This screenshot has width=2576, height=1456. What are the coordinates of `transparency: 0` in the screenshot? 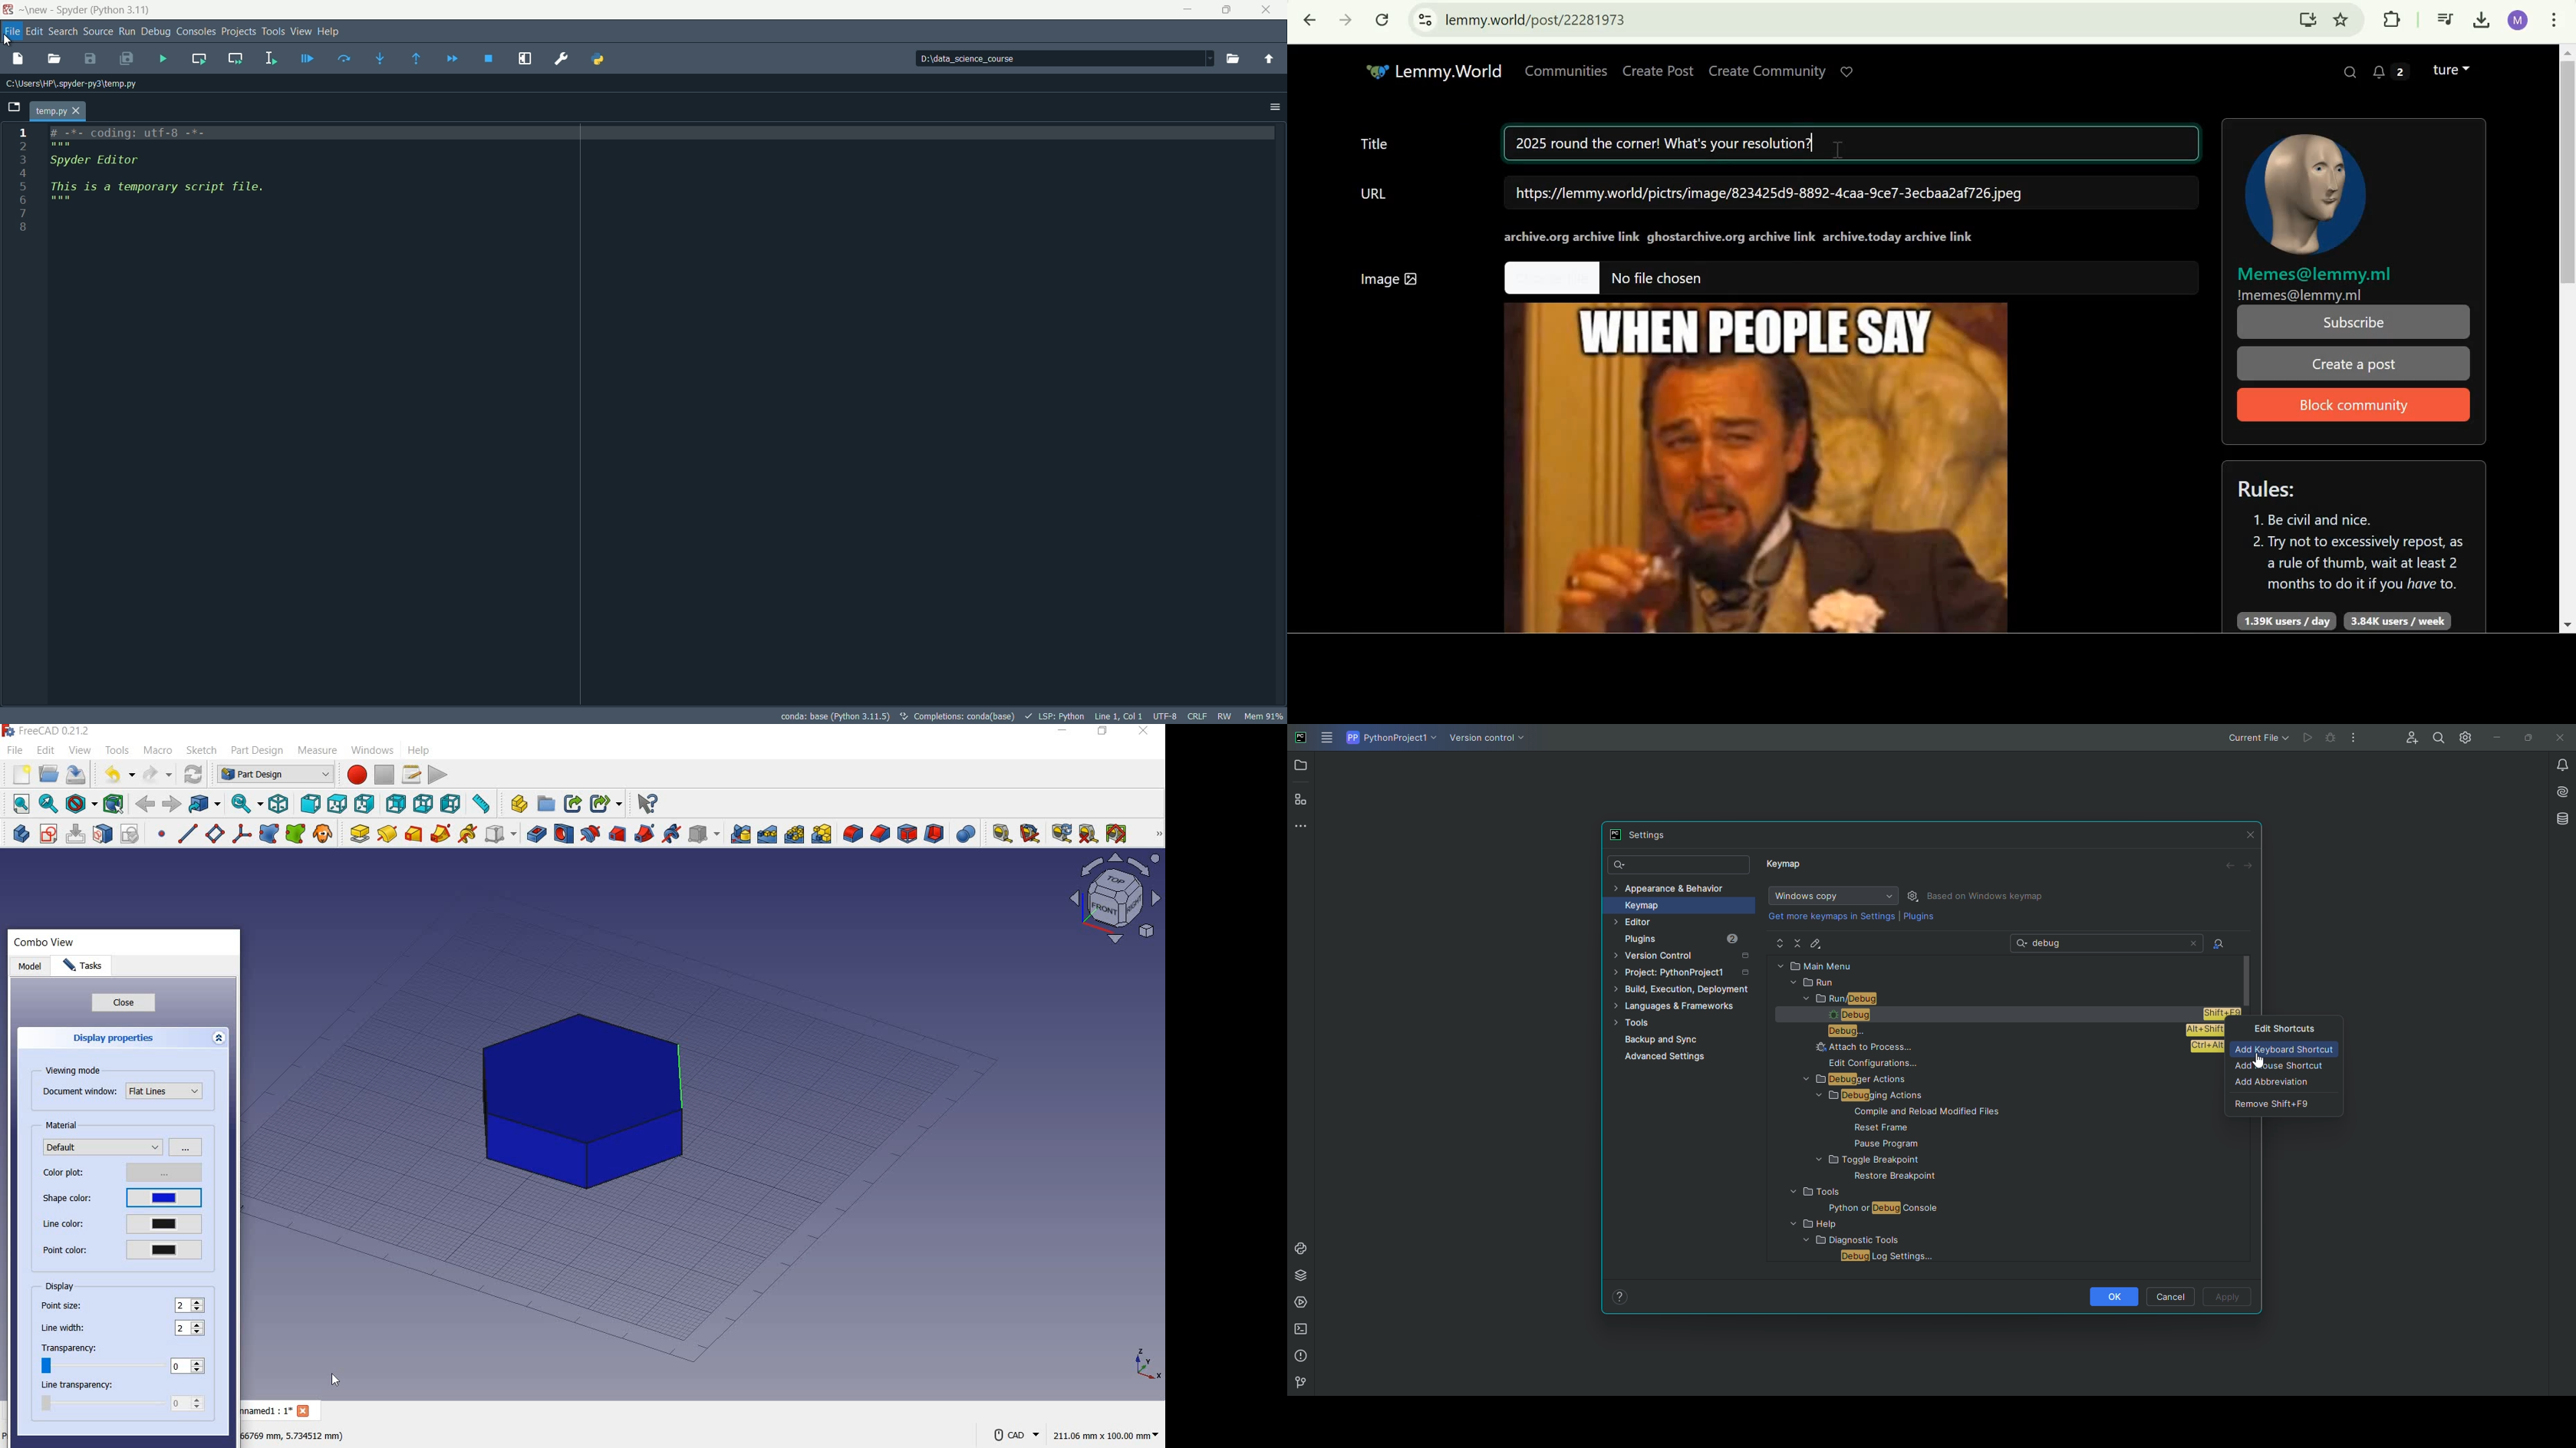 It's located at (187, 1361).